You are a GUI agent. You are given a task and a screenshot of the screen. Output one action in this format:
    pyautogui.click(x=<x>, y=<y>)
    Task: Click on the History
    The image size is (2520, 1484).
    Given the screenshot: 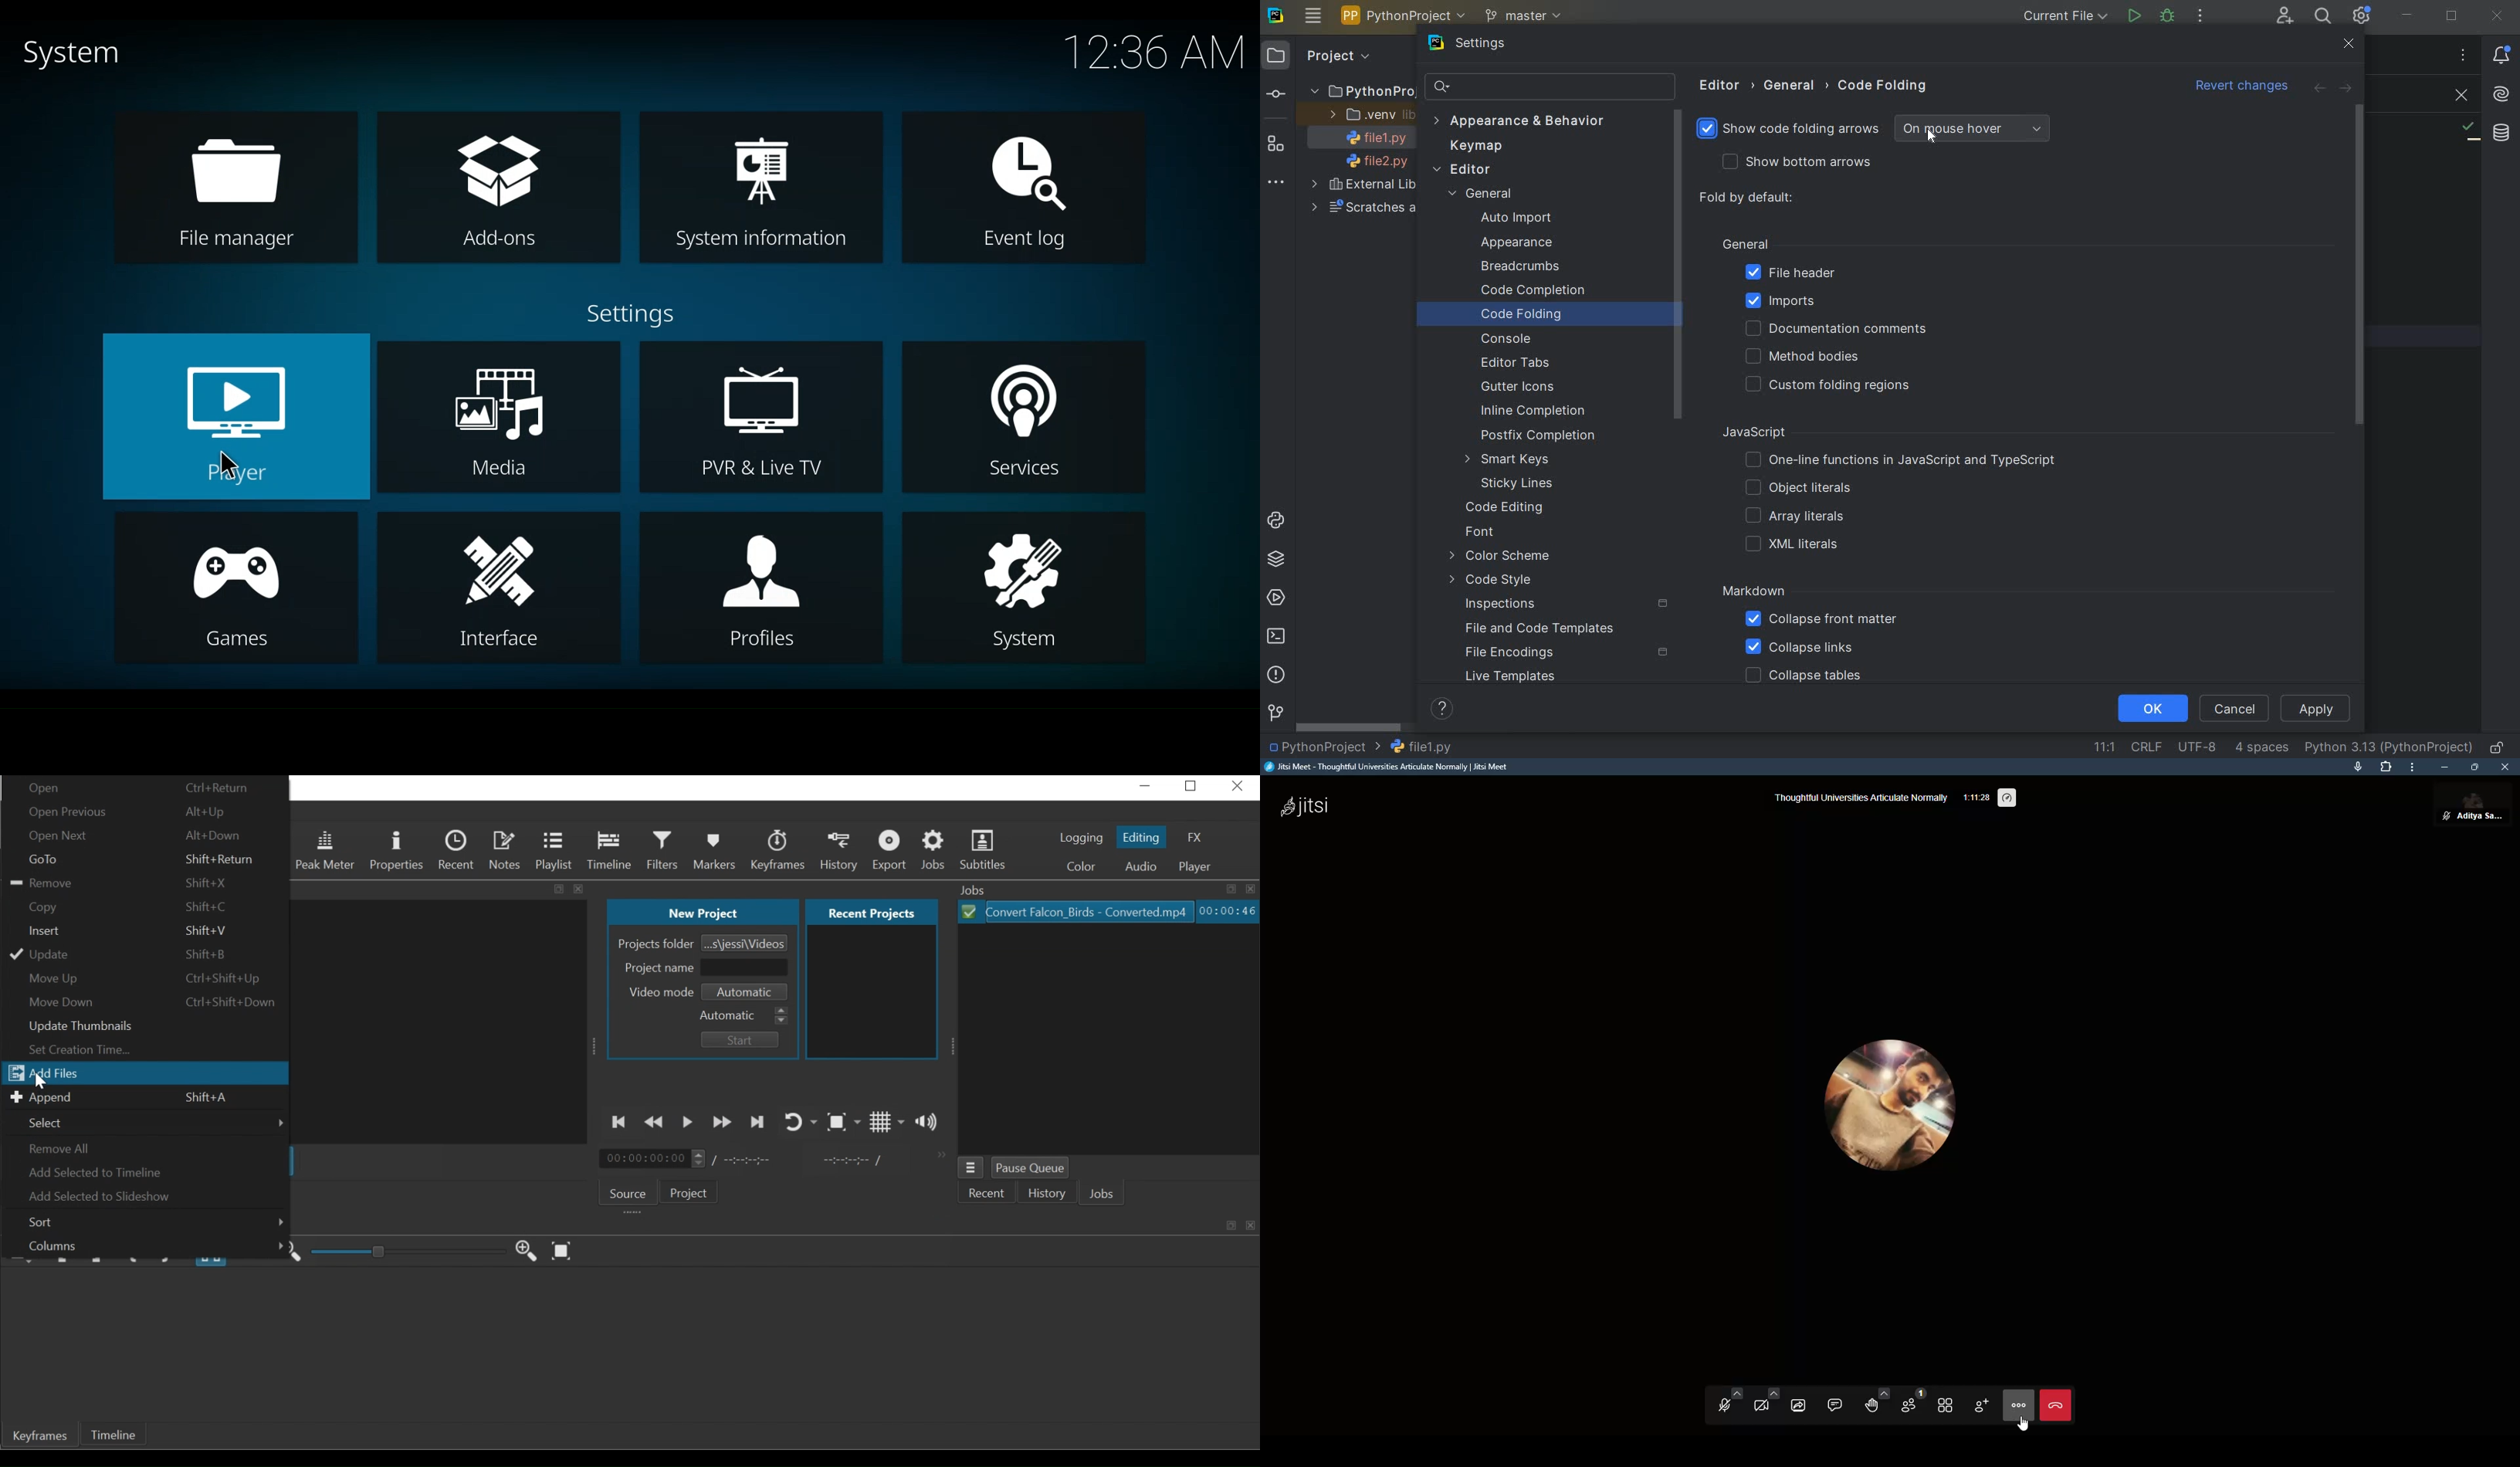 What is the action you would take?
    pyautogui.click(x=1047, y=1191)
    